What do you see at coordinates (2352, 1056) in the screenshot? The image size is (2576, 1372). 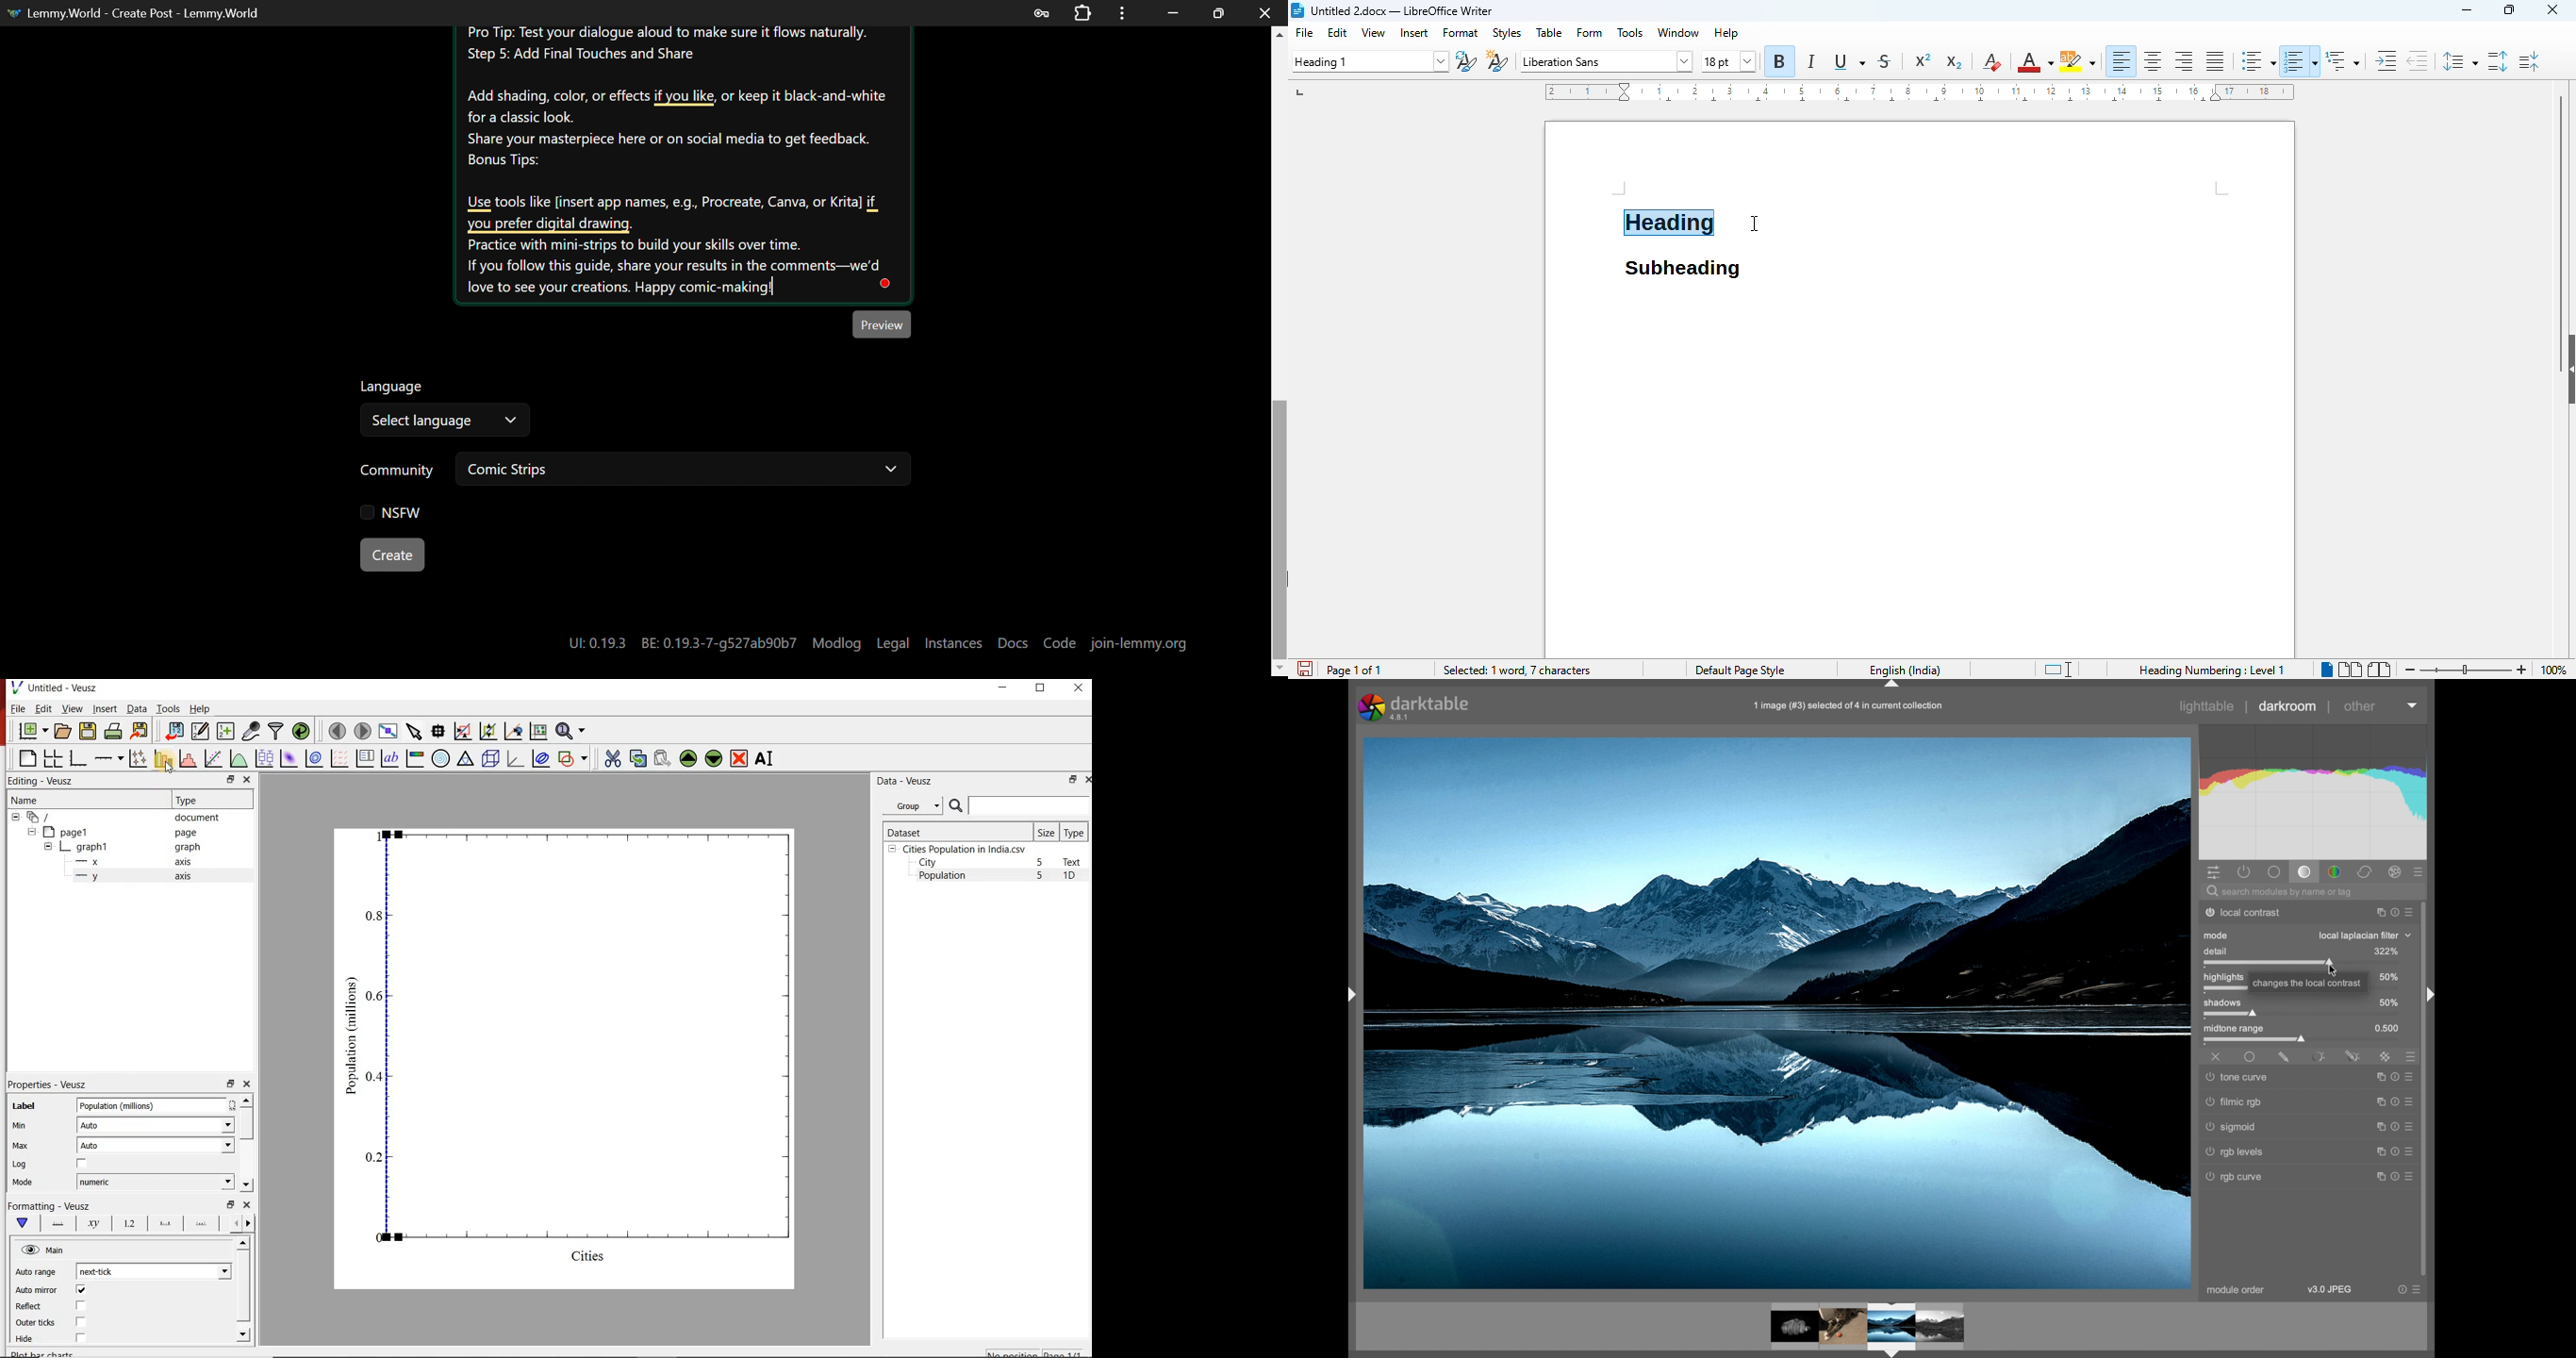 I see `parametric and drawn mask` at bounding box center [2352, 1056].